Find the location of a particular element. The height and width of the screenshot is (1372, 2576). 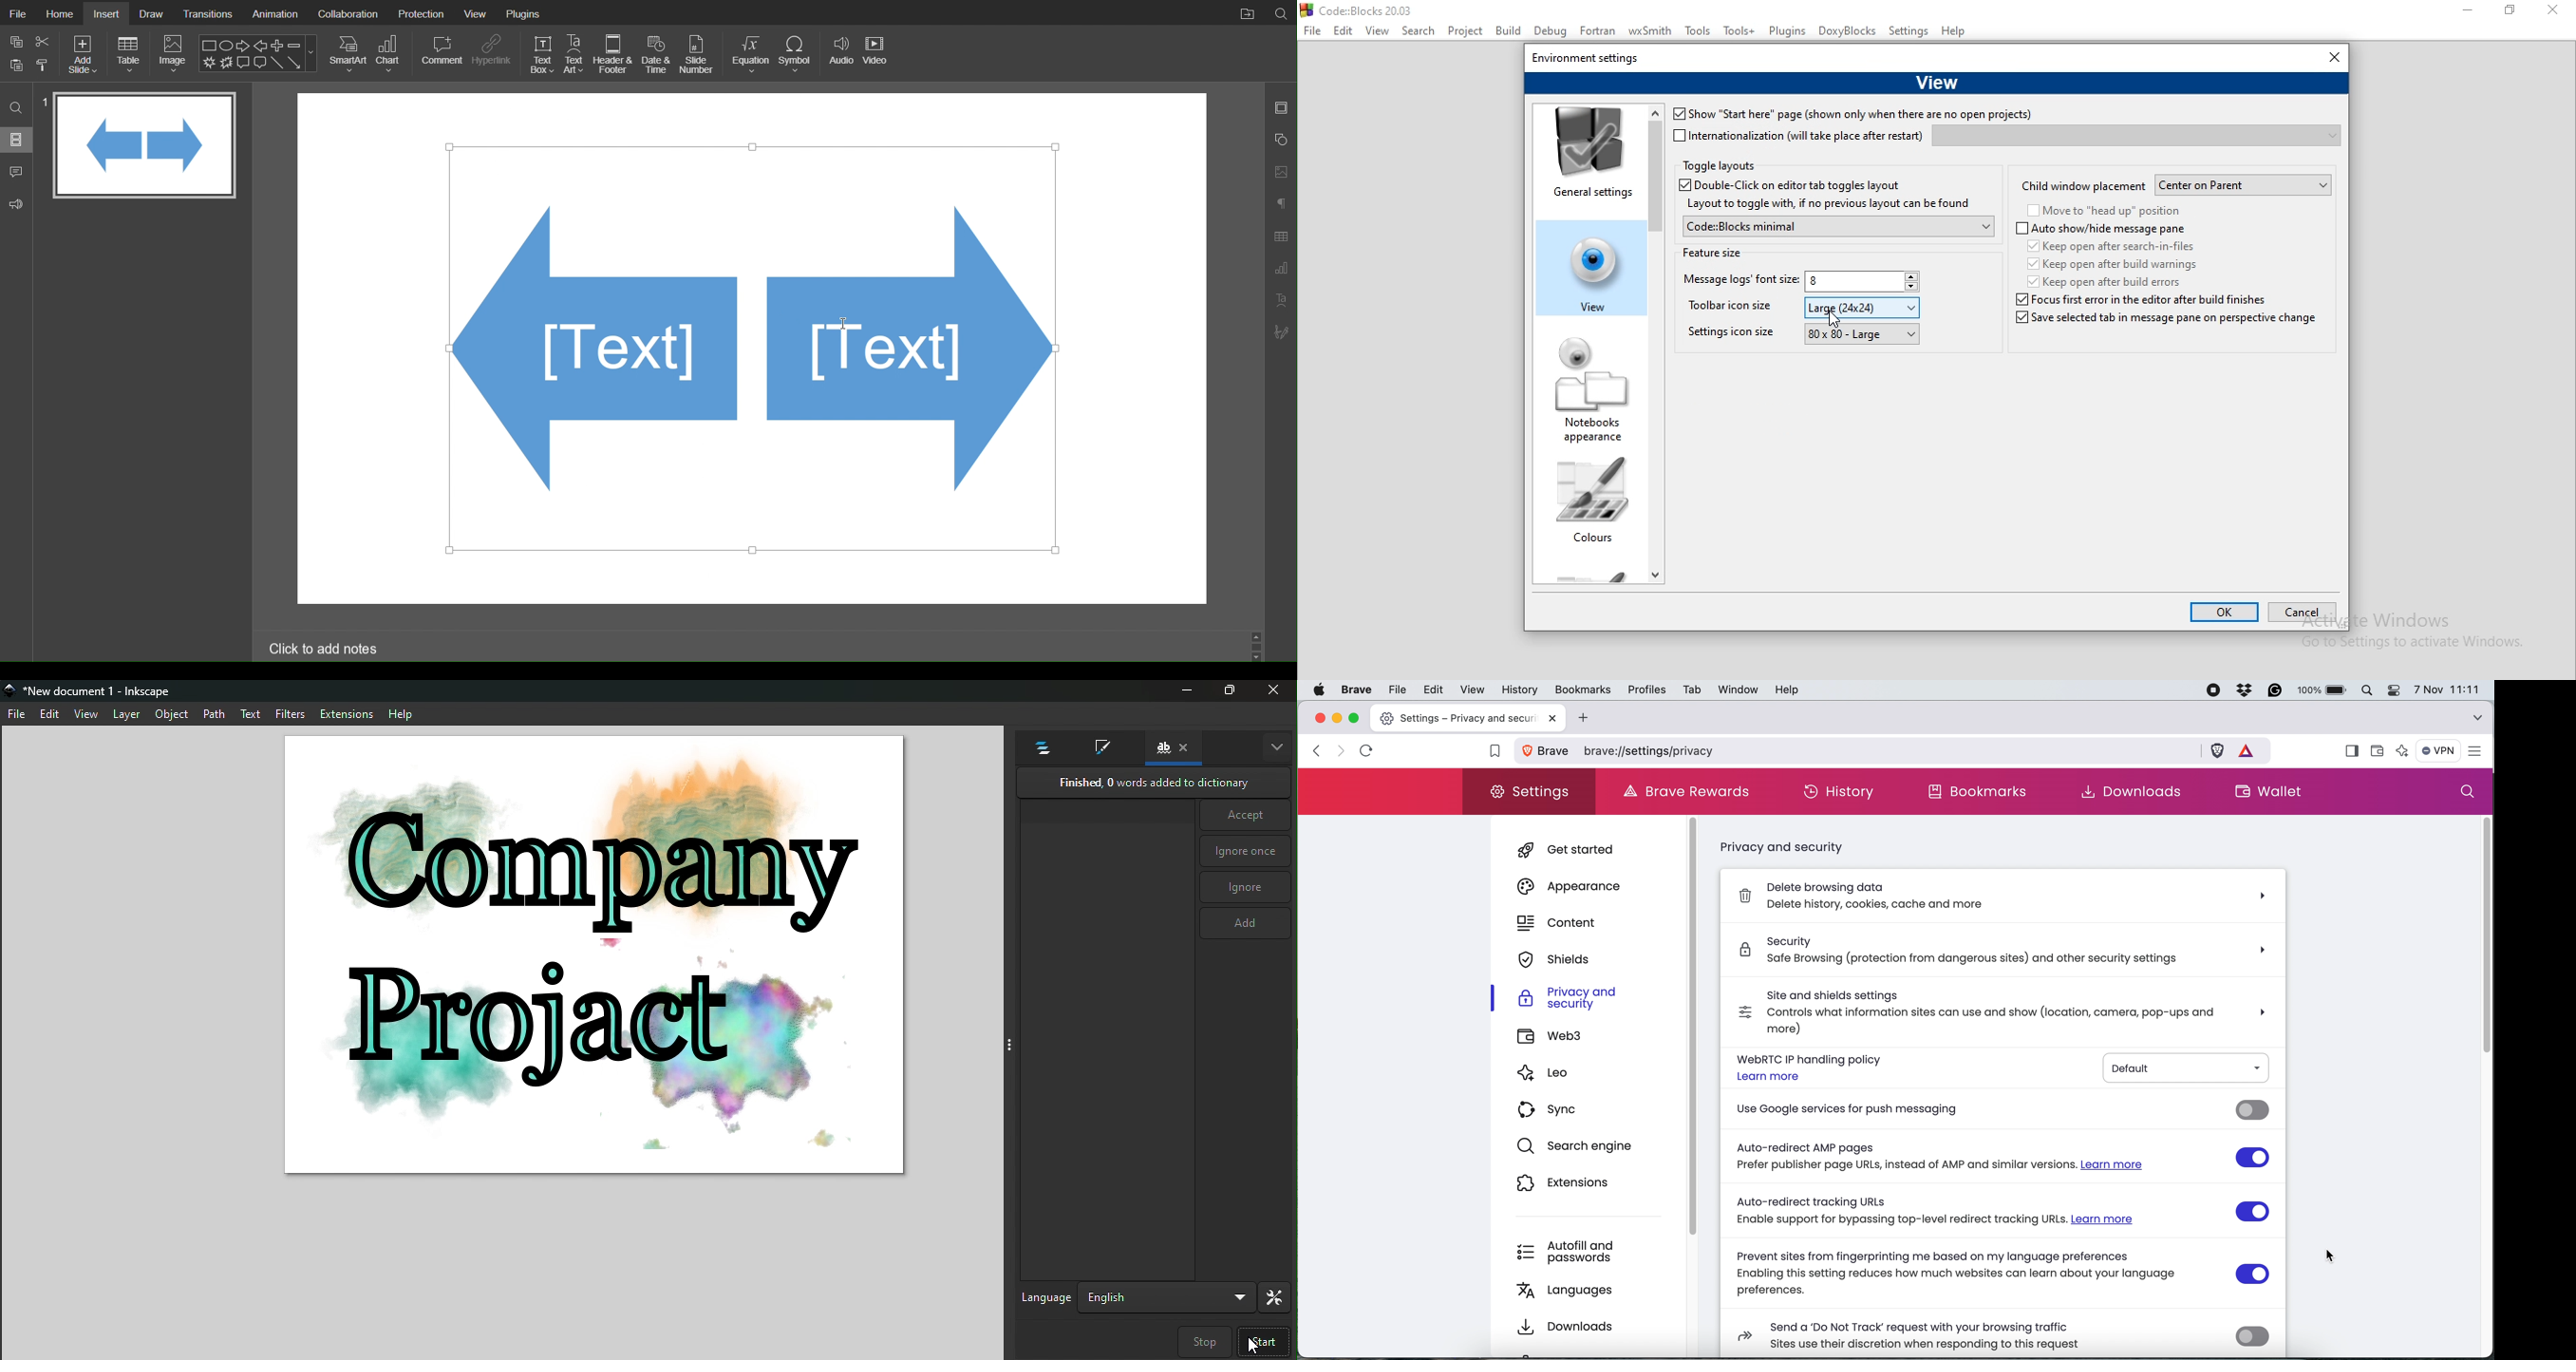

help is located at coordinates (399, 713).